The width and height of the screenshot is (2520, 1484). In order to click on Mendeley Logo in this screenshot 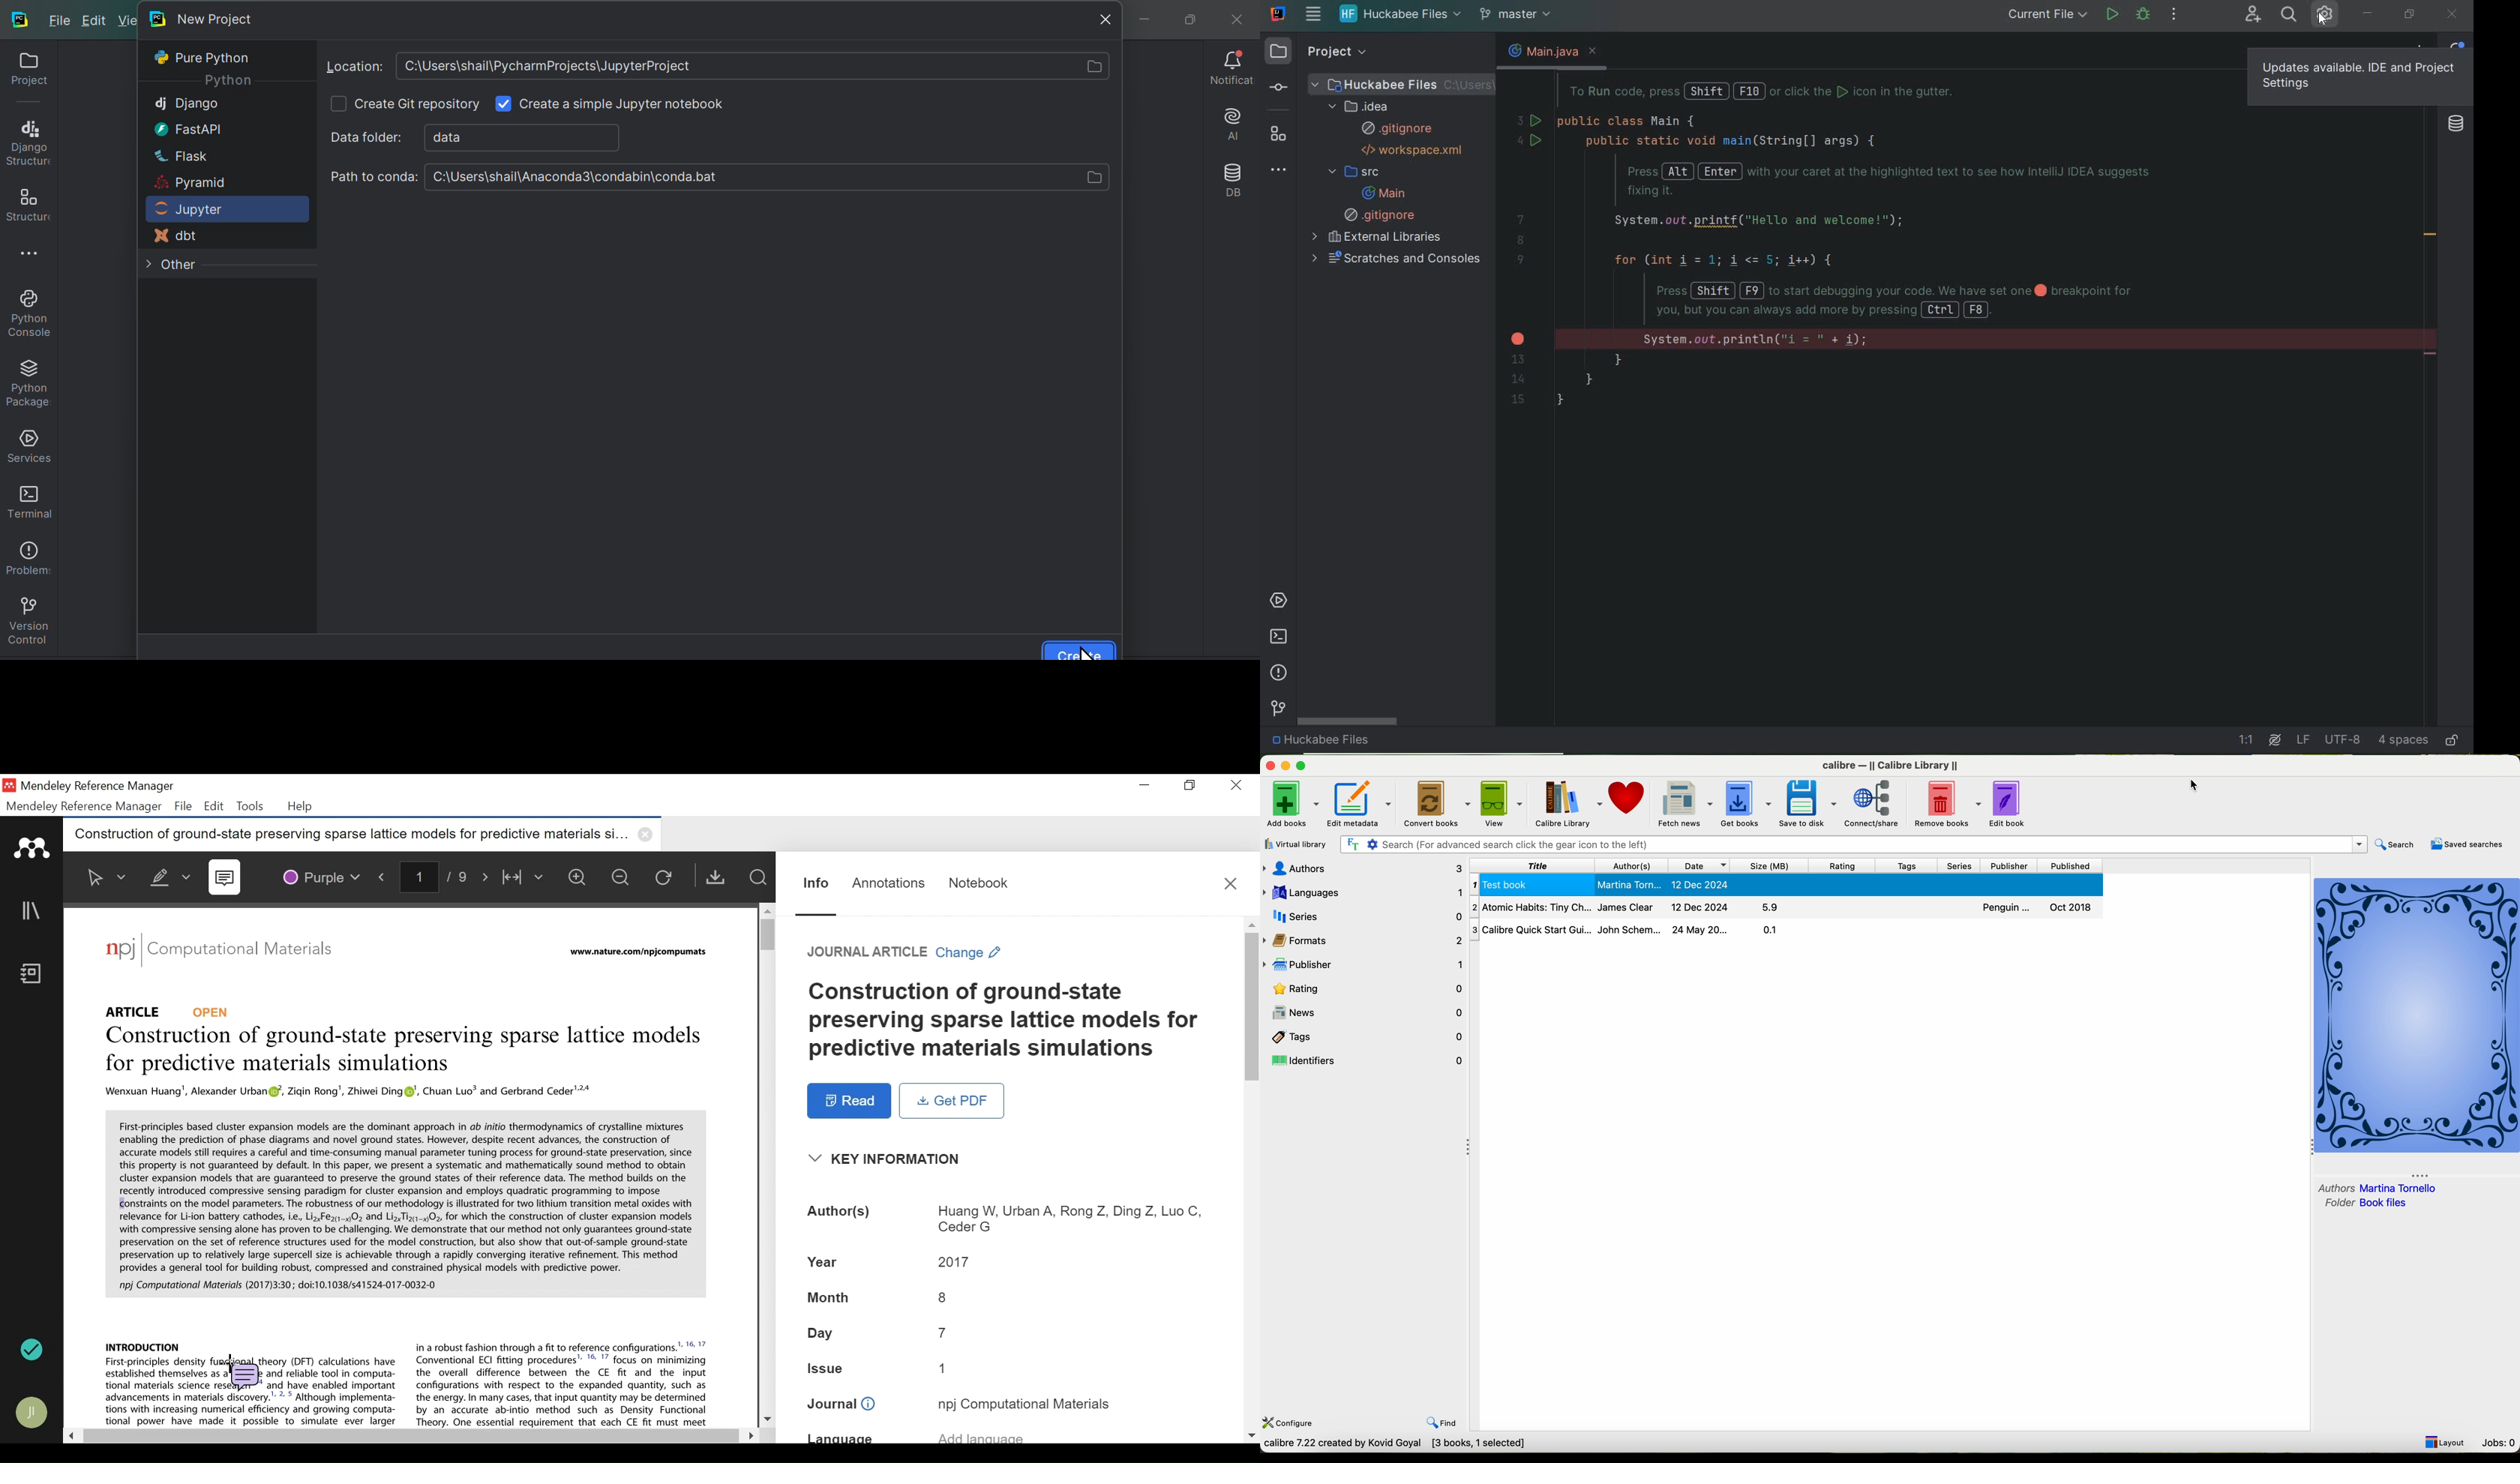, I will do `click(33, 848)`.